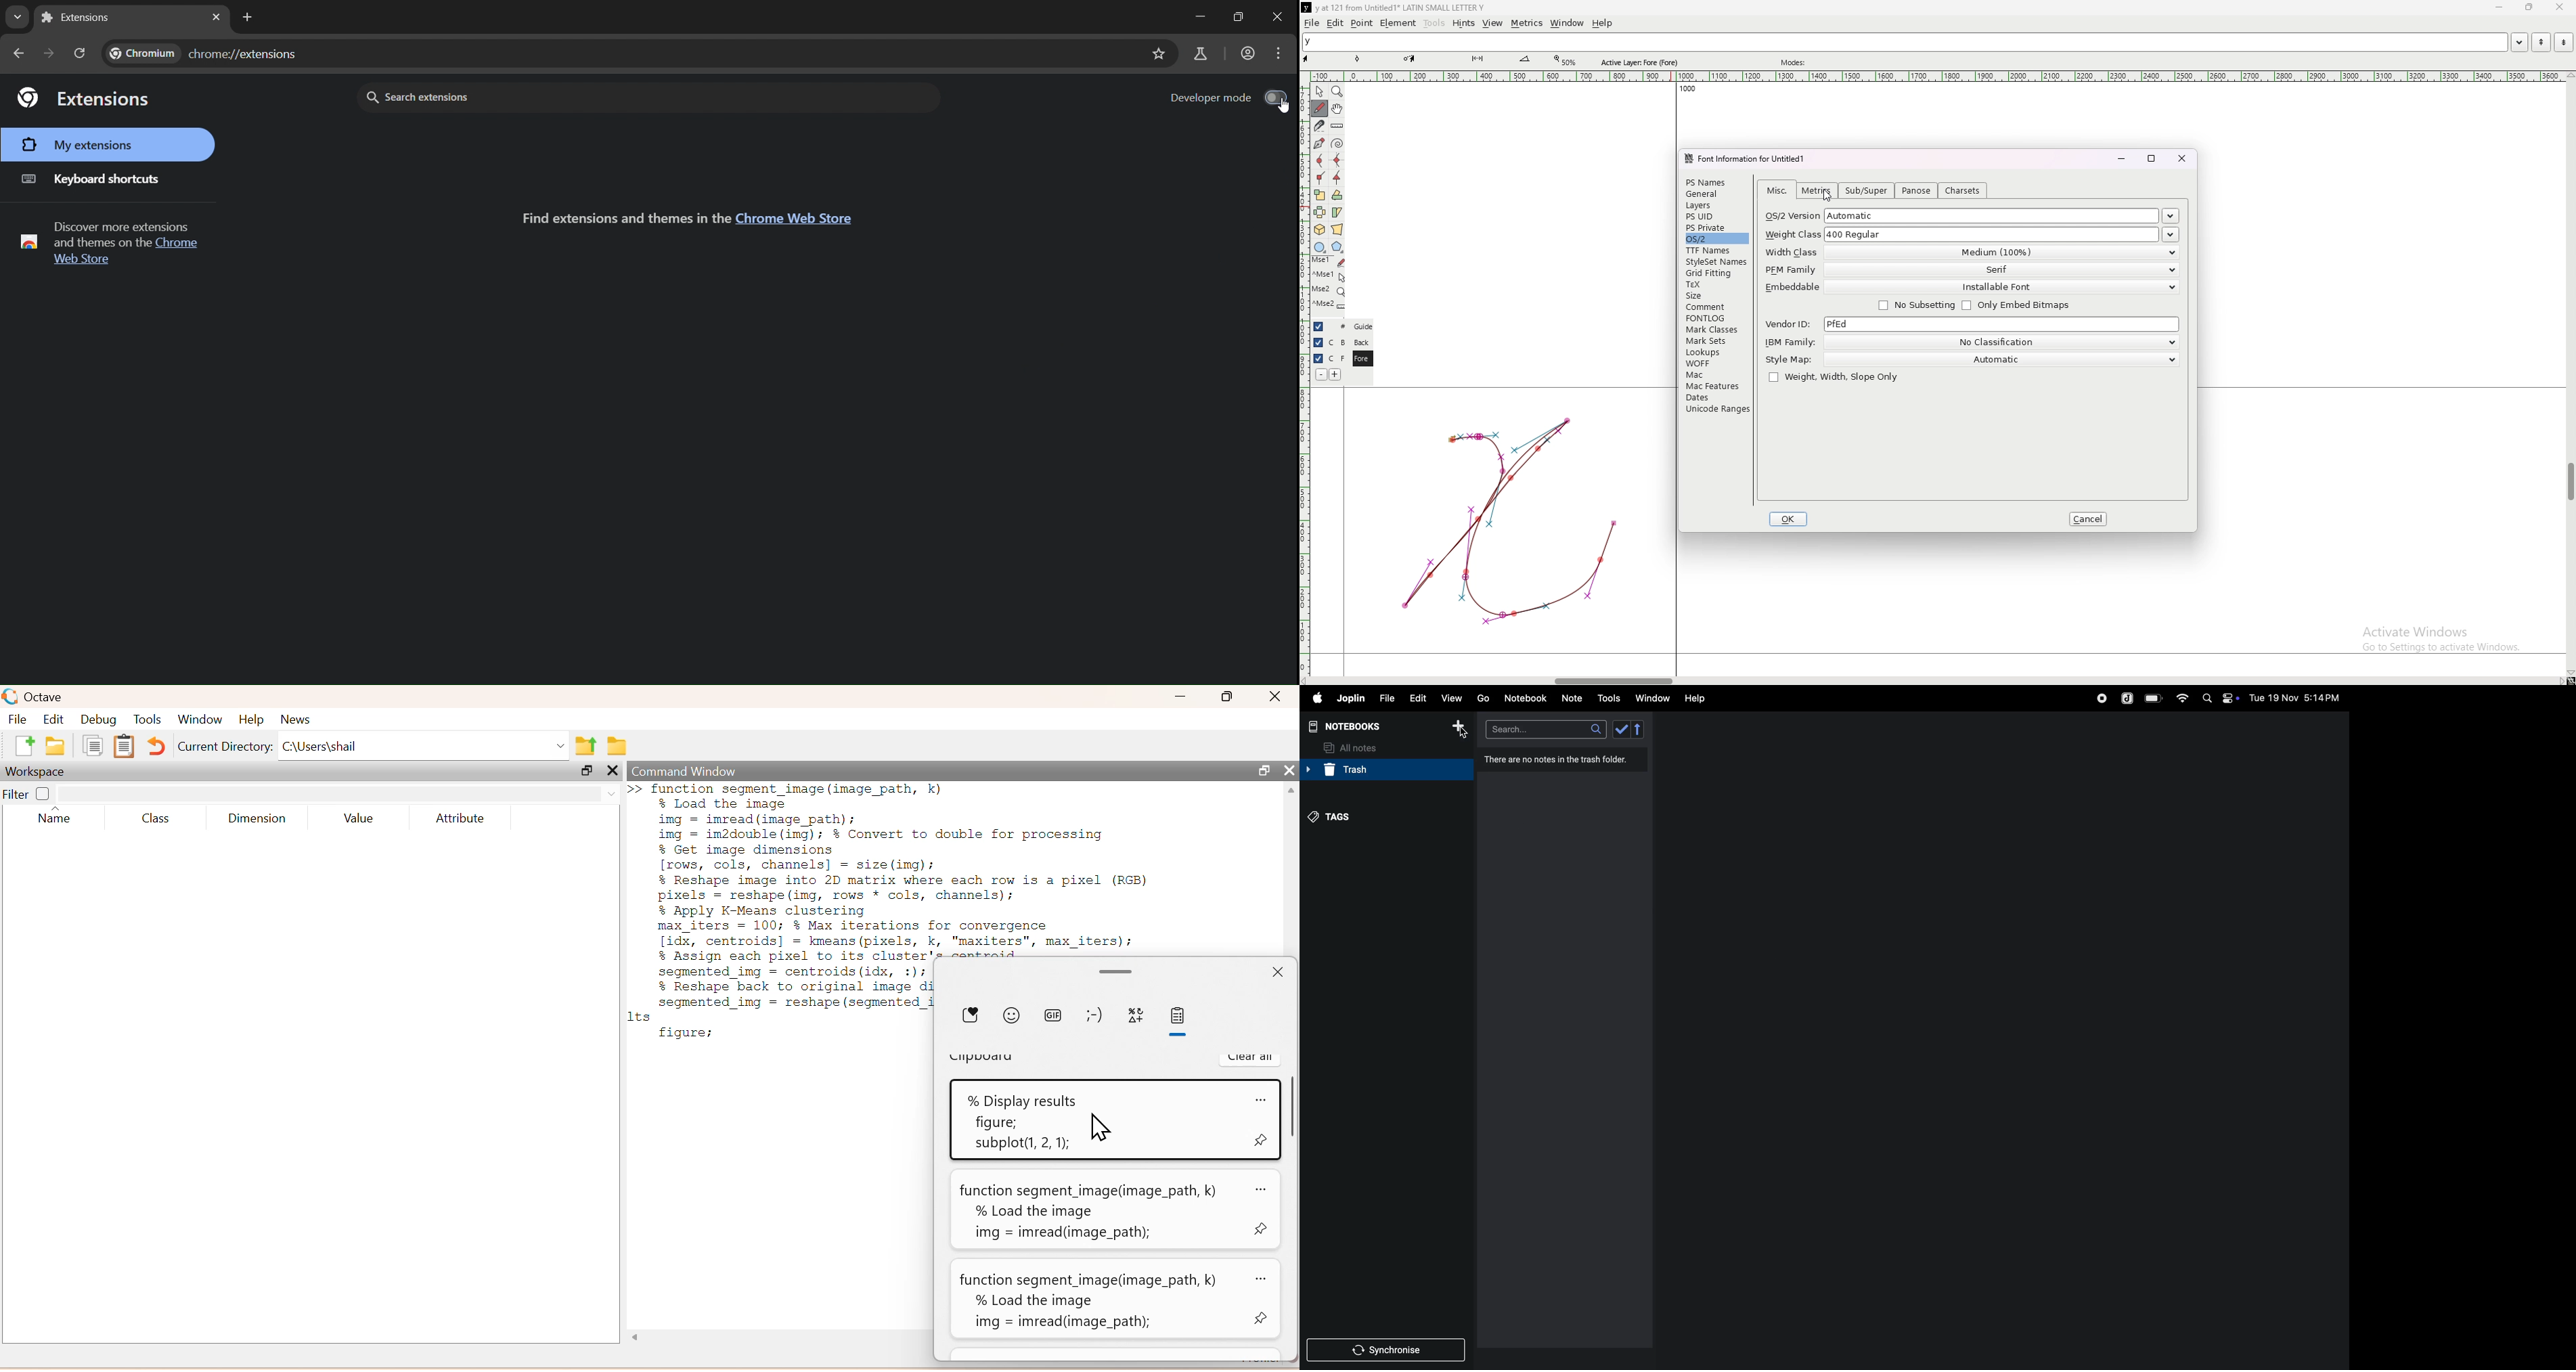  I want to click on edit, so click(1414, 696).